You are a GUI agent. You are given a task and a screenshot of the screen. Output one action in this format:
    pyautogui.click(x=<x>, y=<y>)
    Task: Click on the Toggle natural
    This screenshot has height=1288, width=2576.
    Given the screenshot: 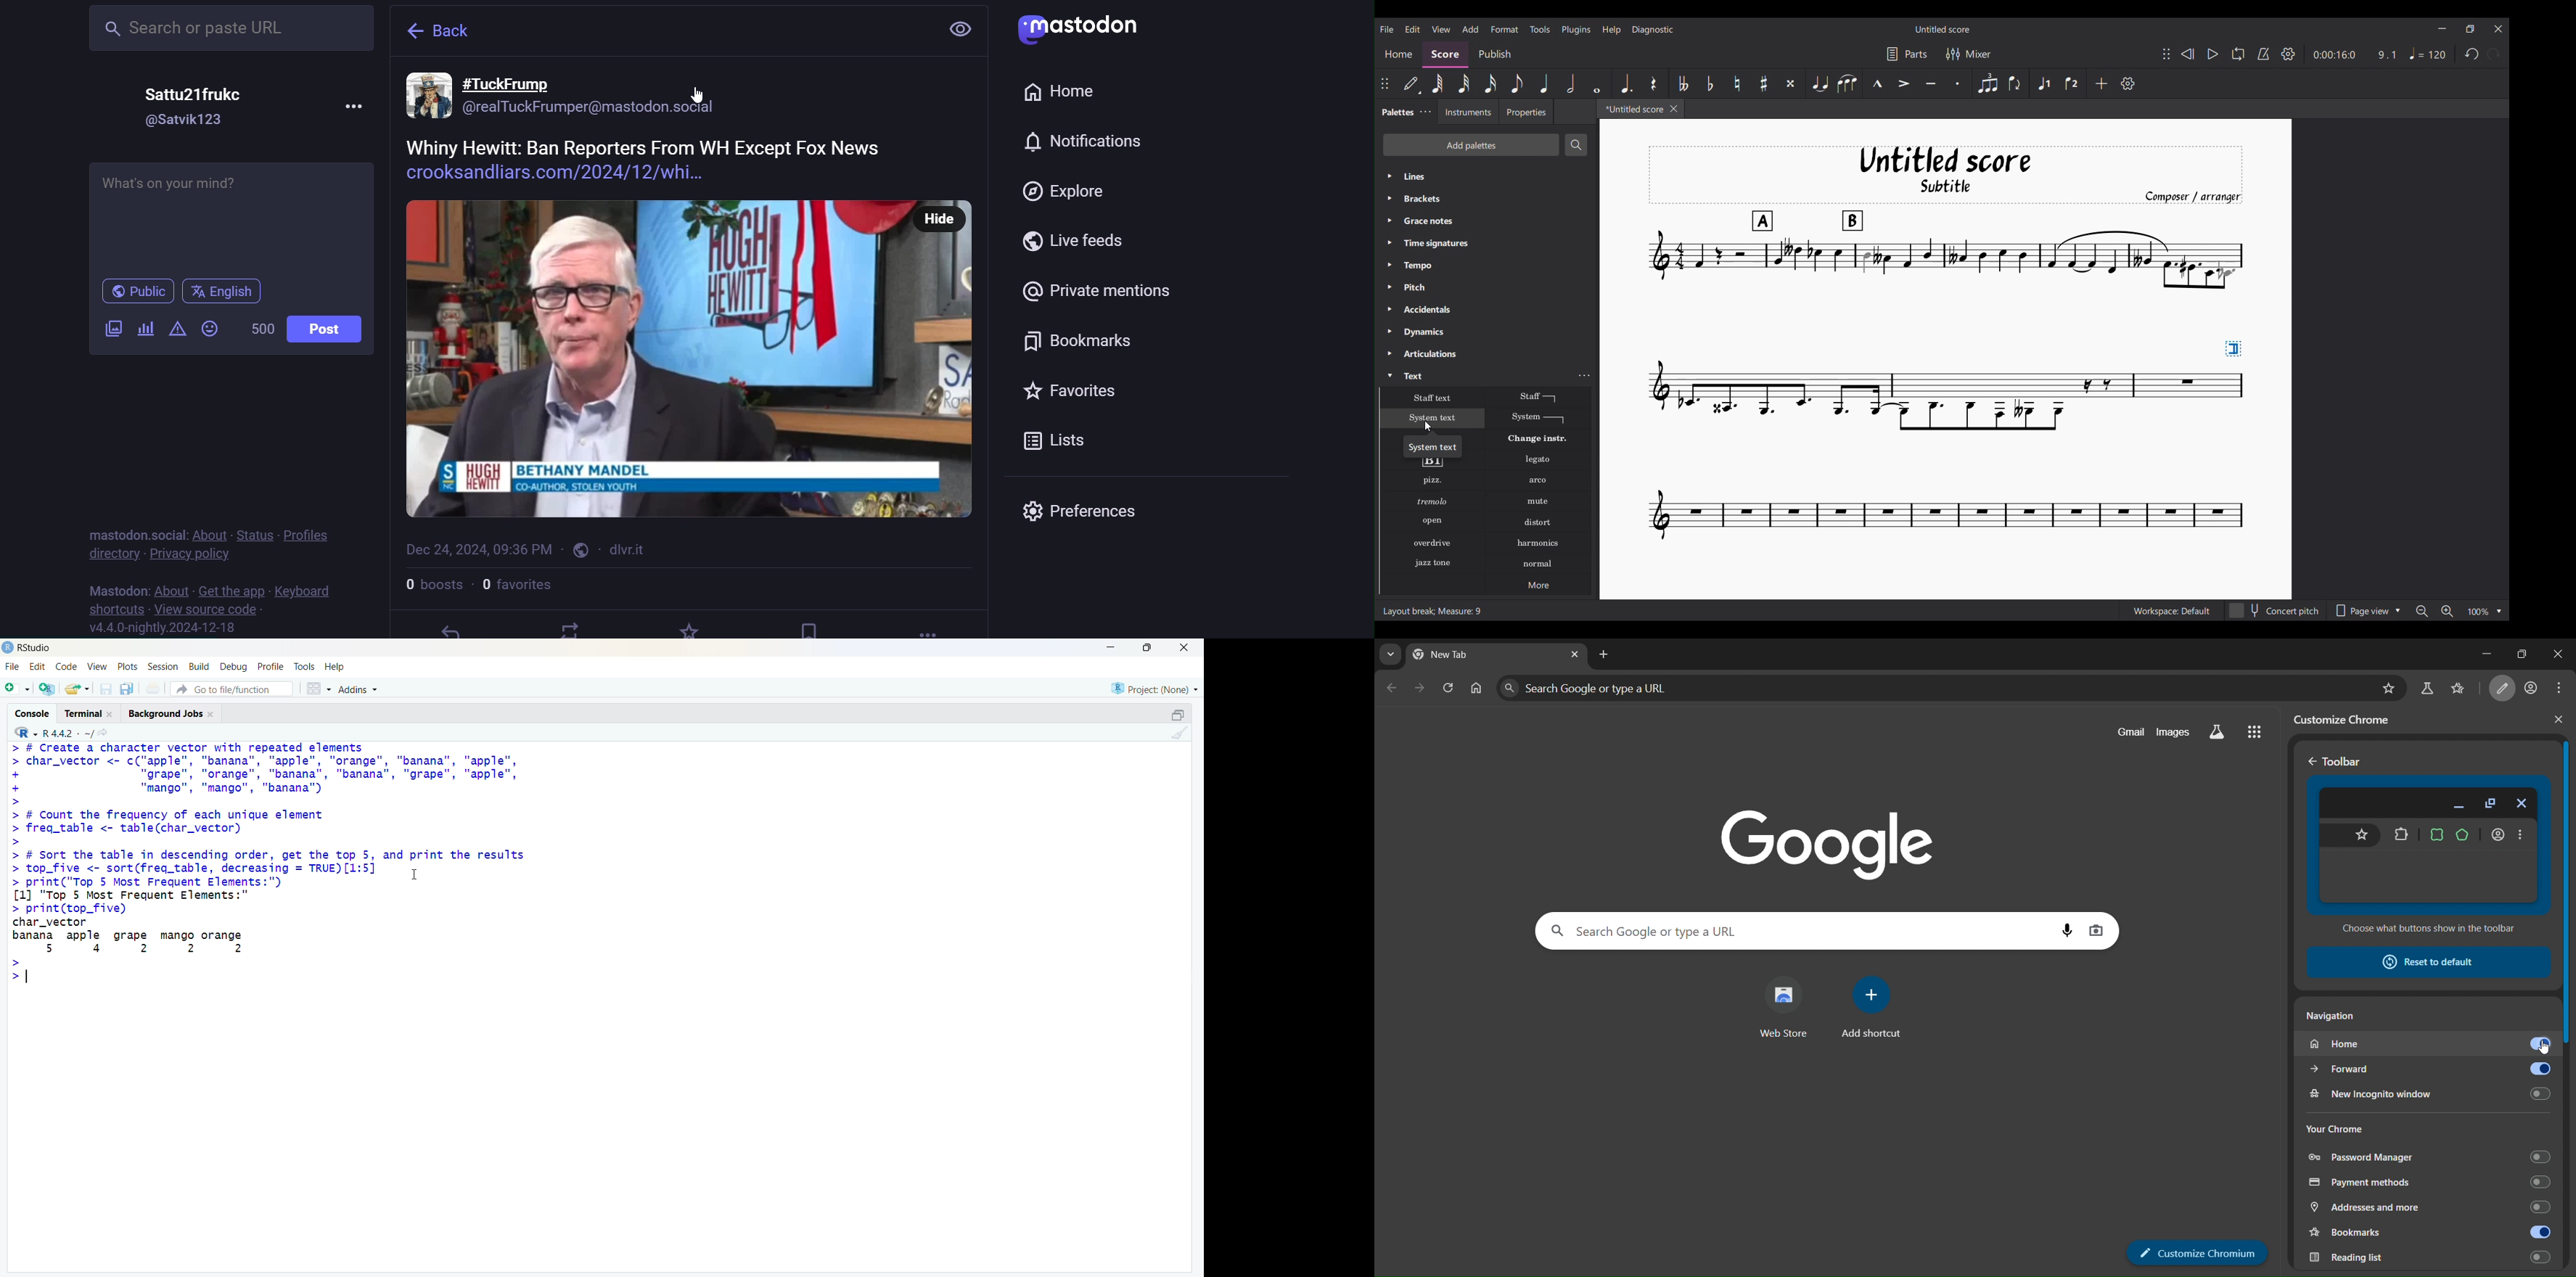 What is the action you would take?
    pyautogui.click(x=1738, y=83)
    